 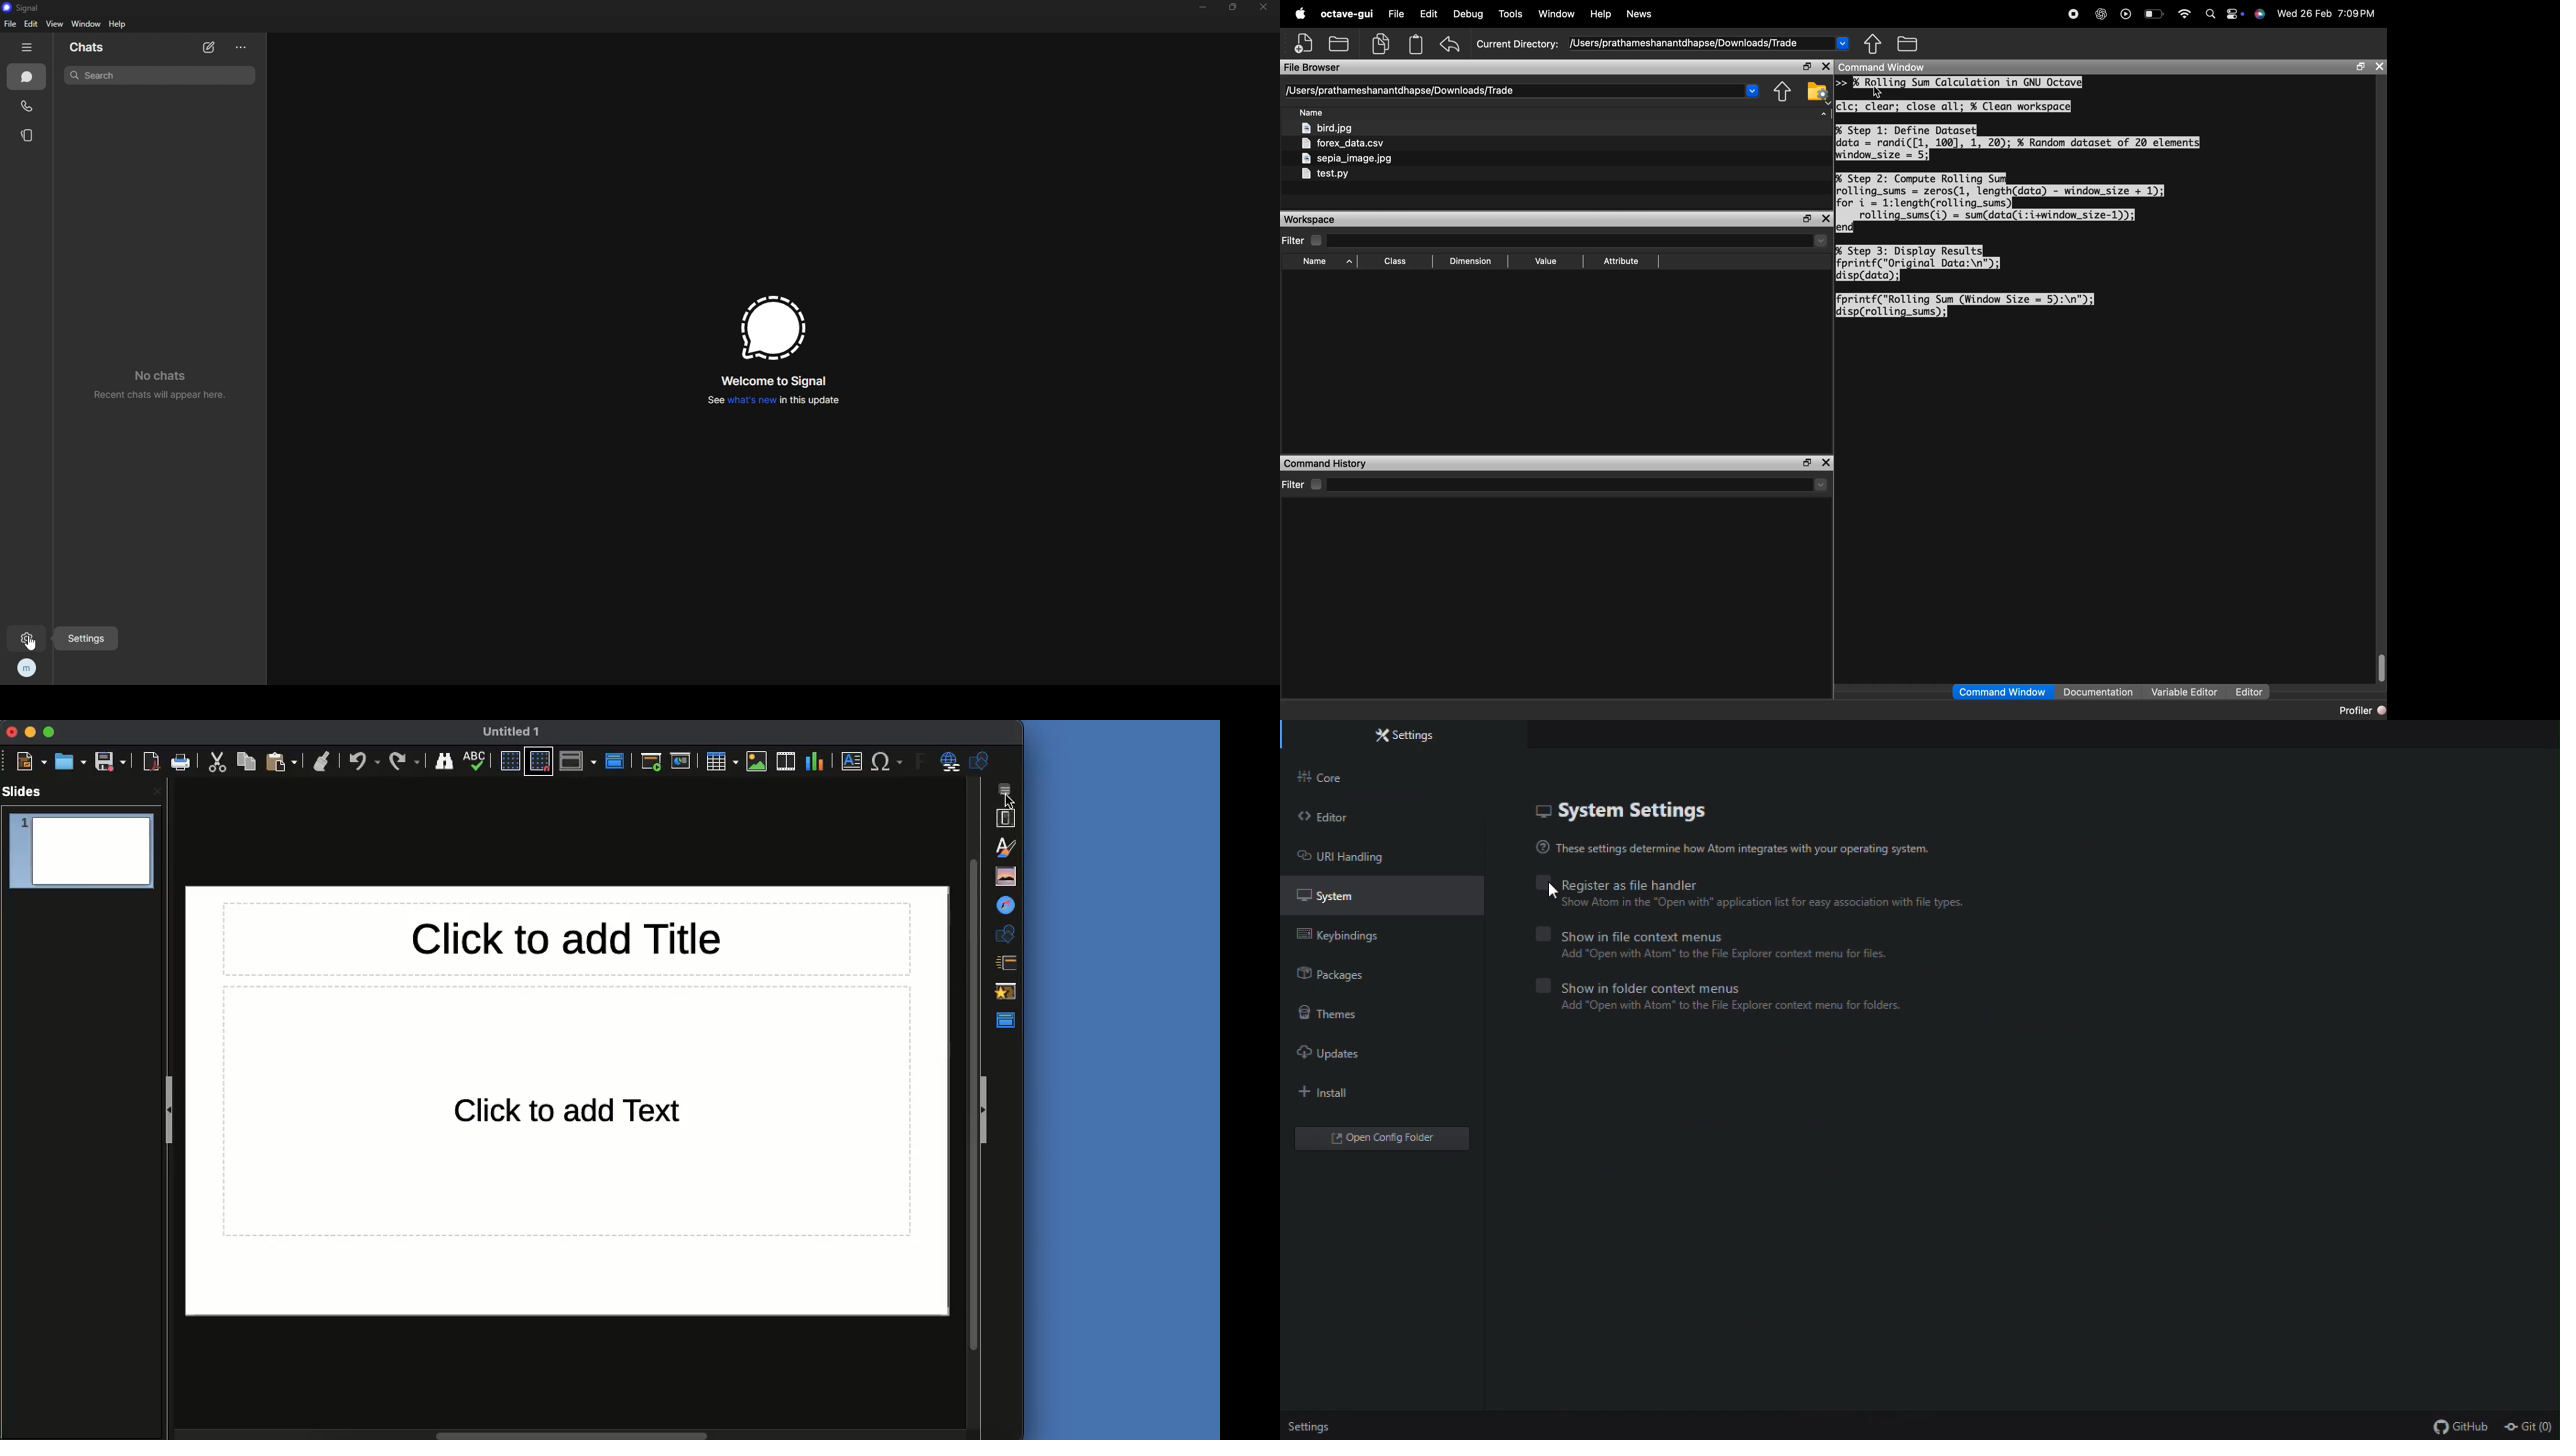 What do you see at coordinates (1263, 7) in the screenshot?
I see `close` at bounding box center [1263, 7].